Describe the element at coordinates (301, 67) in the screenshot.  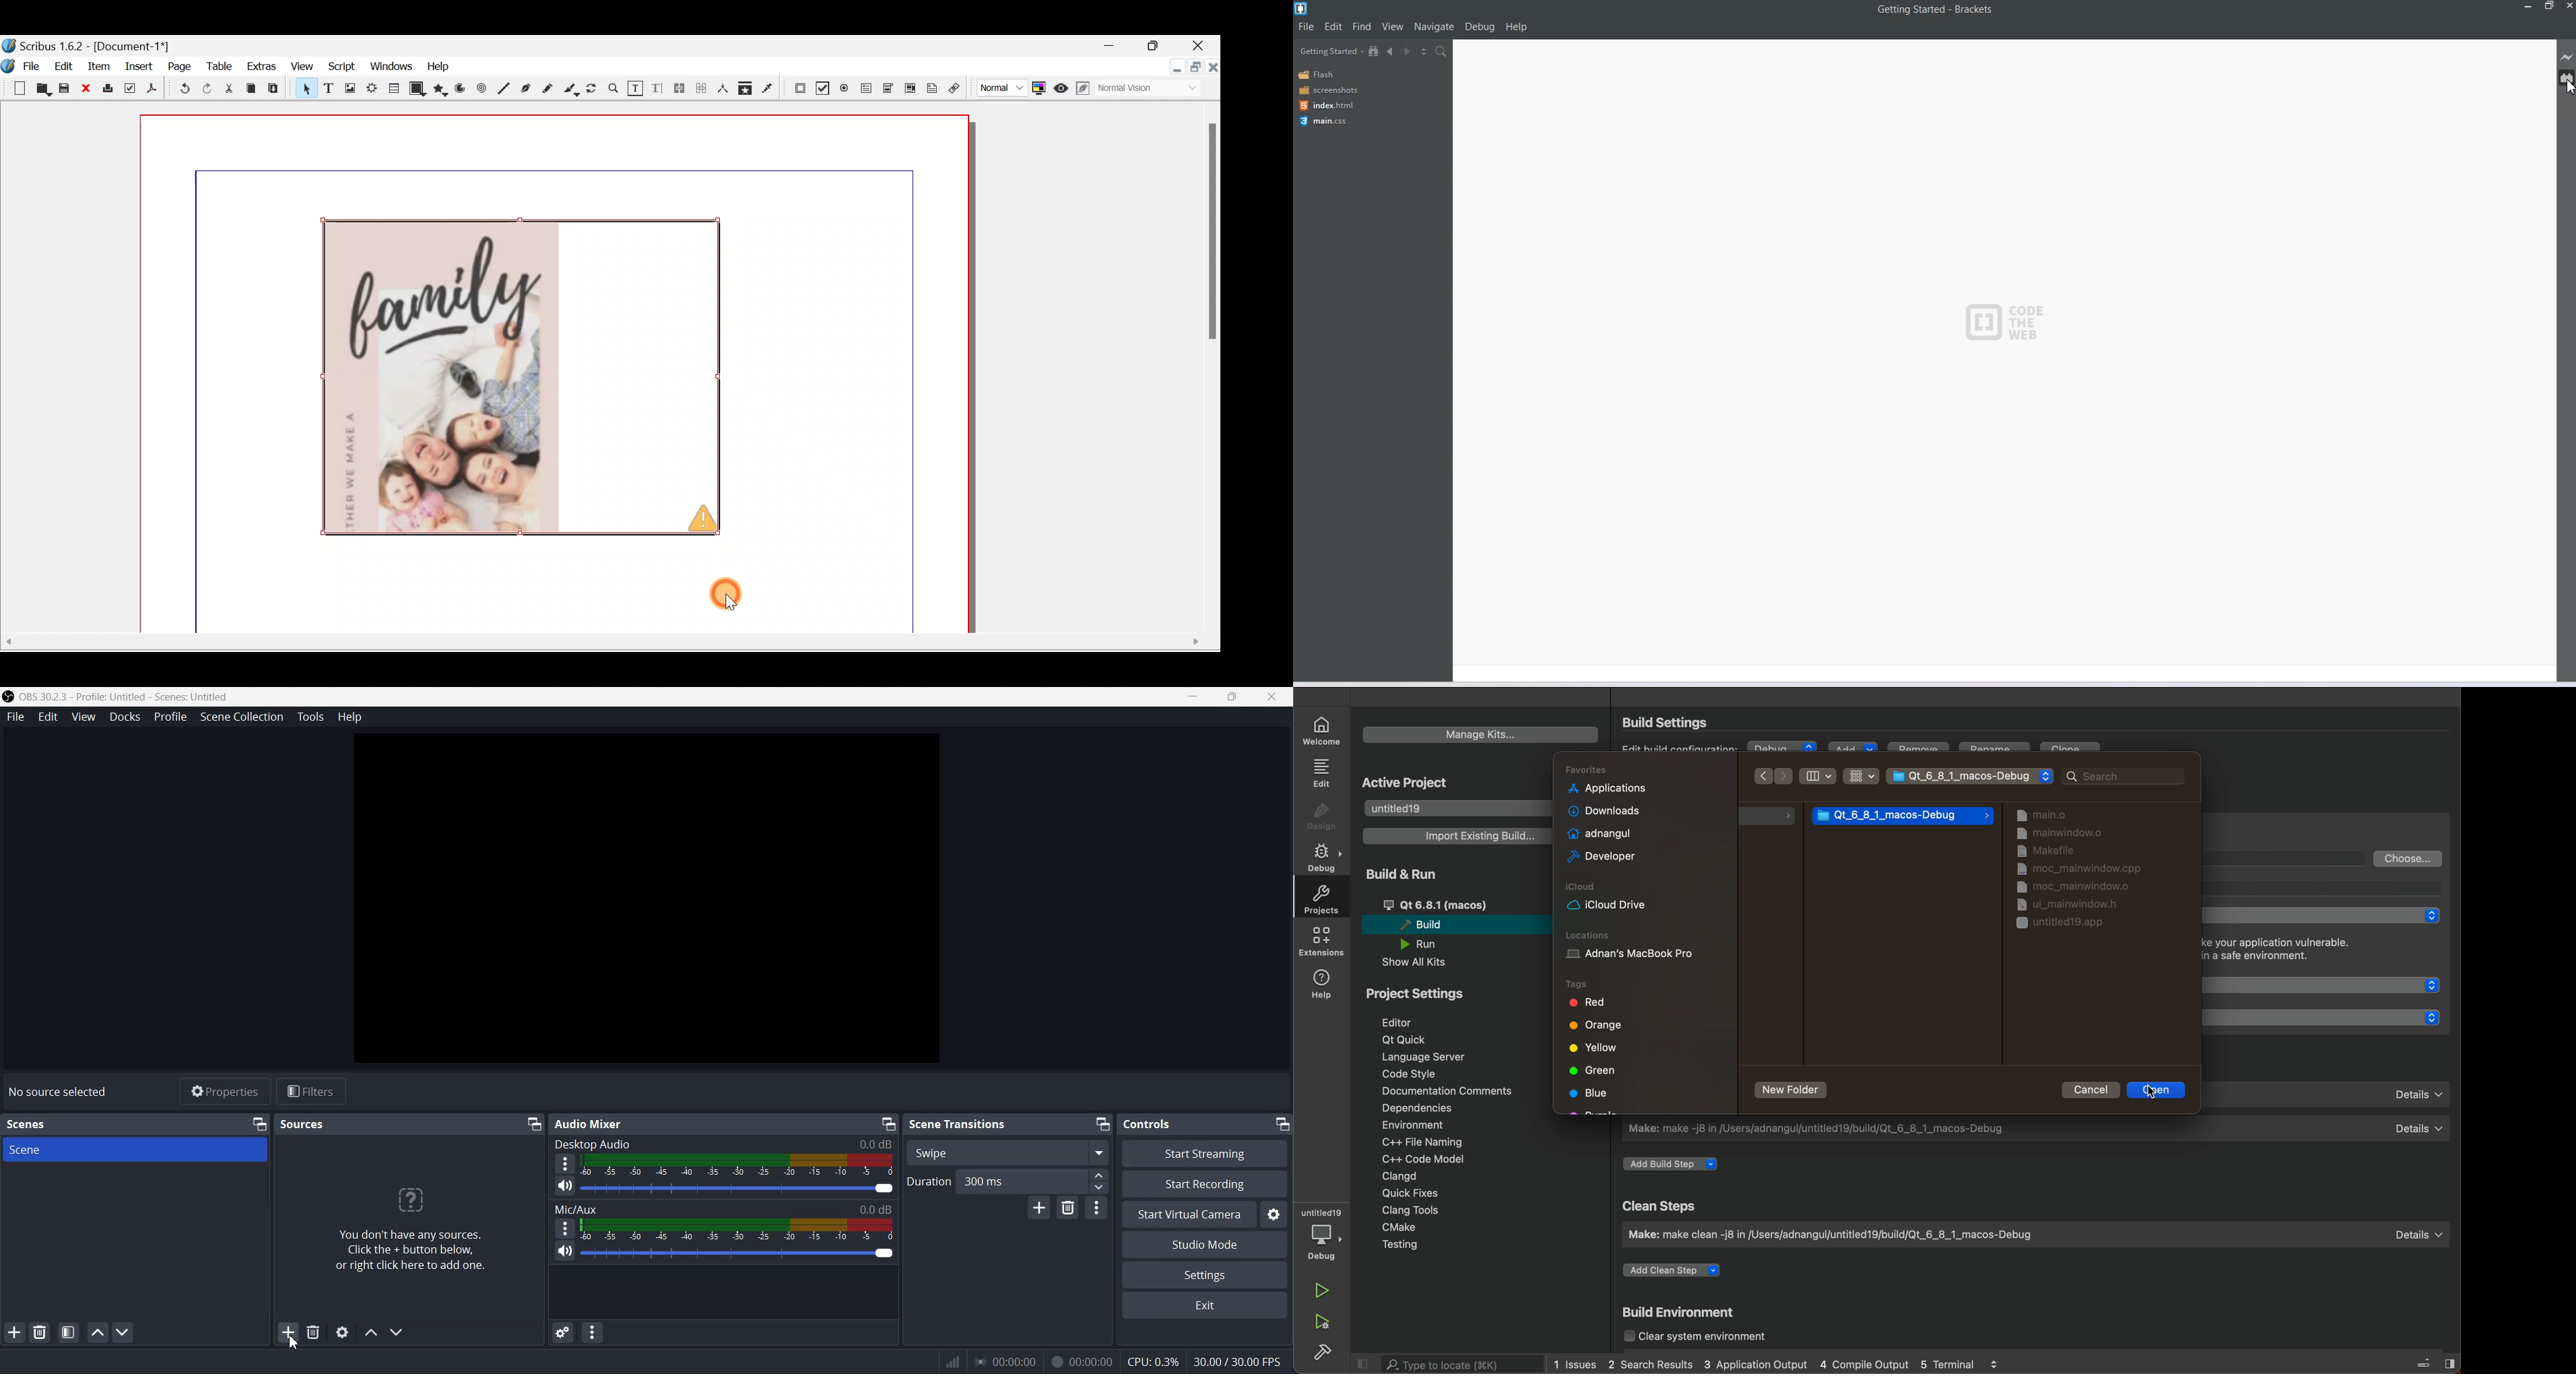
I see `View` at that location.